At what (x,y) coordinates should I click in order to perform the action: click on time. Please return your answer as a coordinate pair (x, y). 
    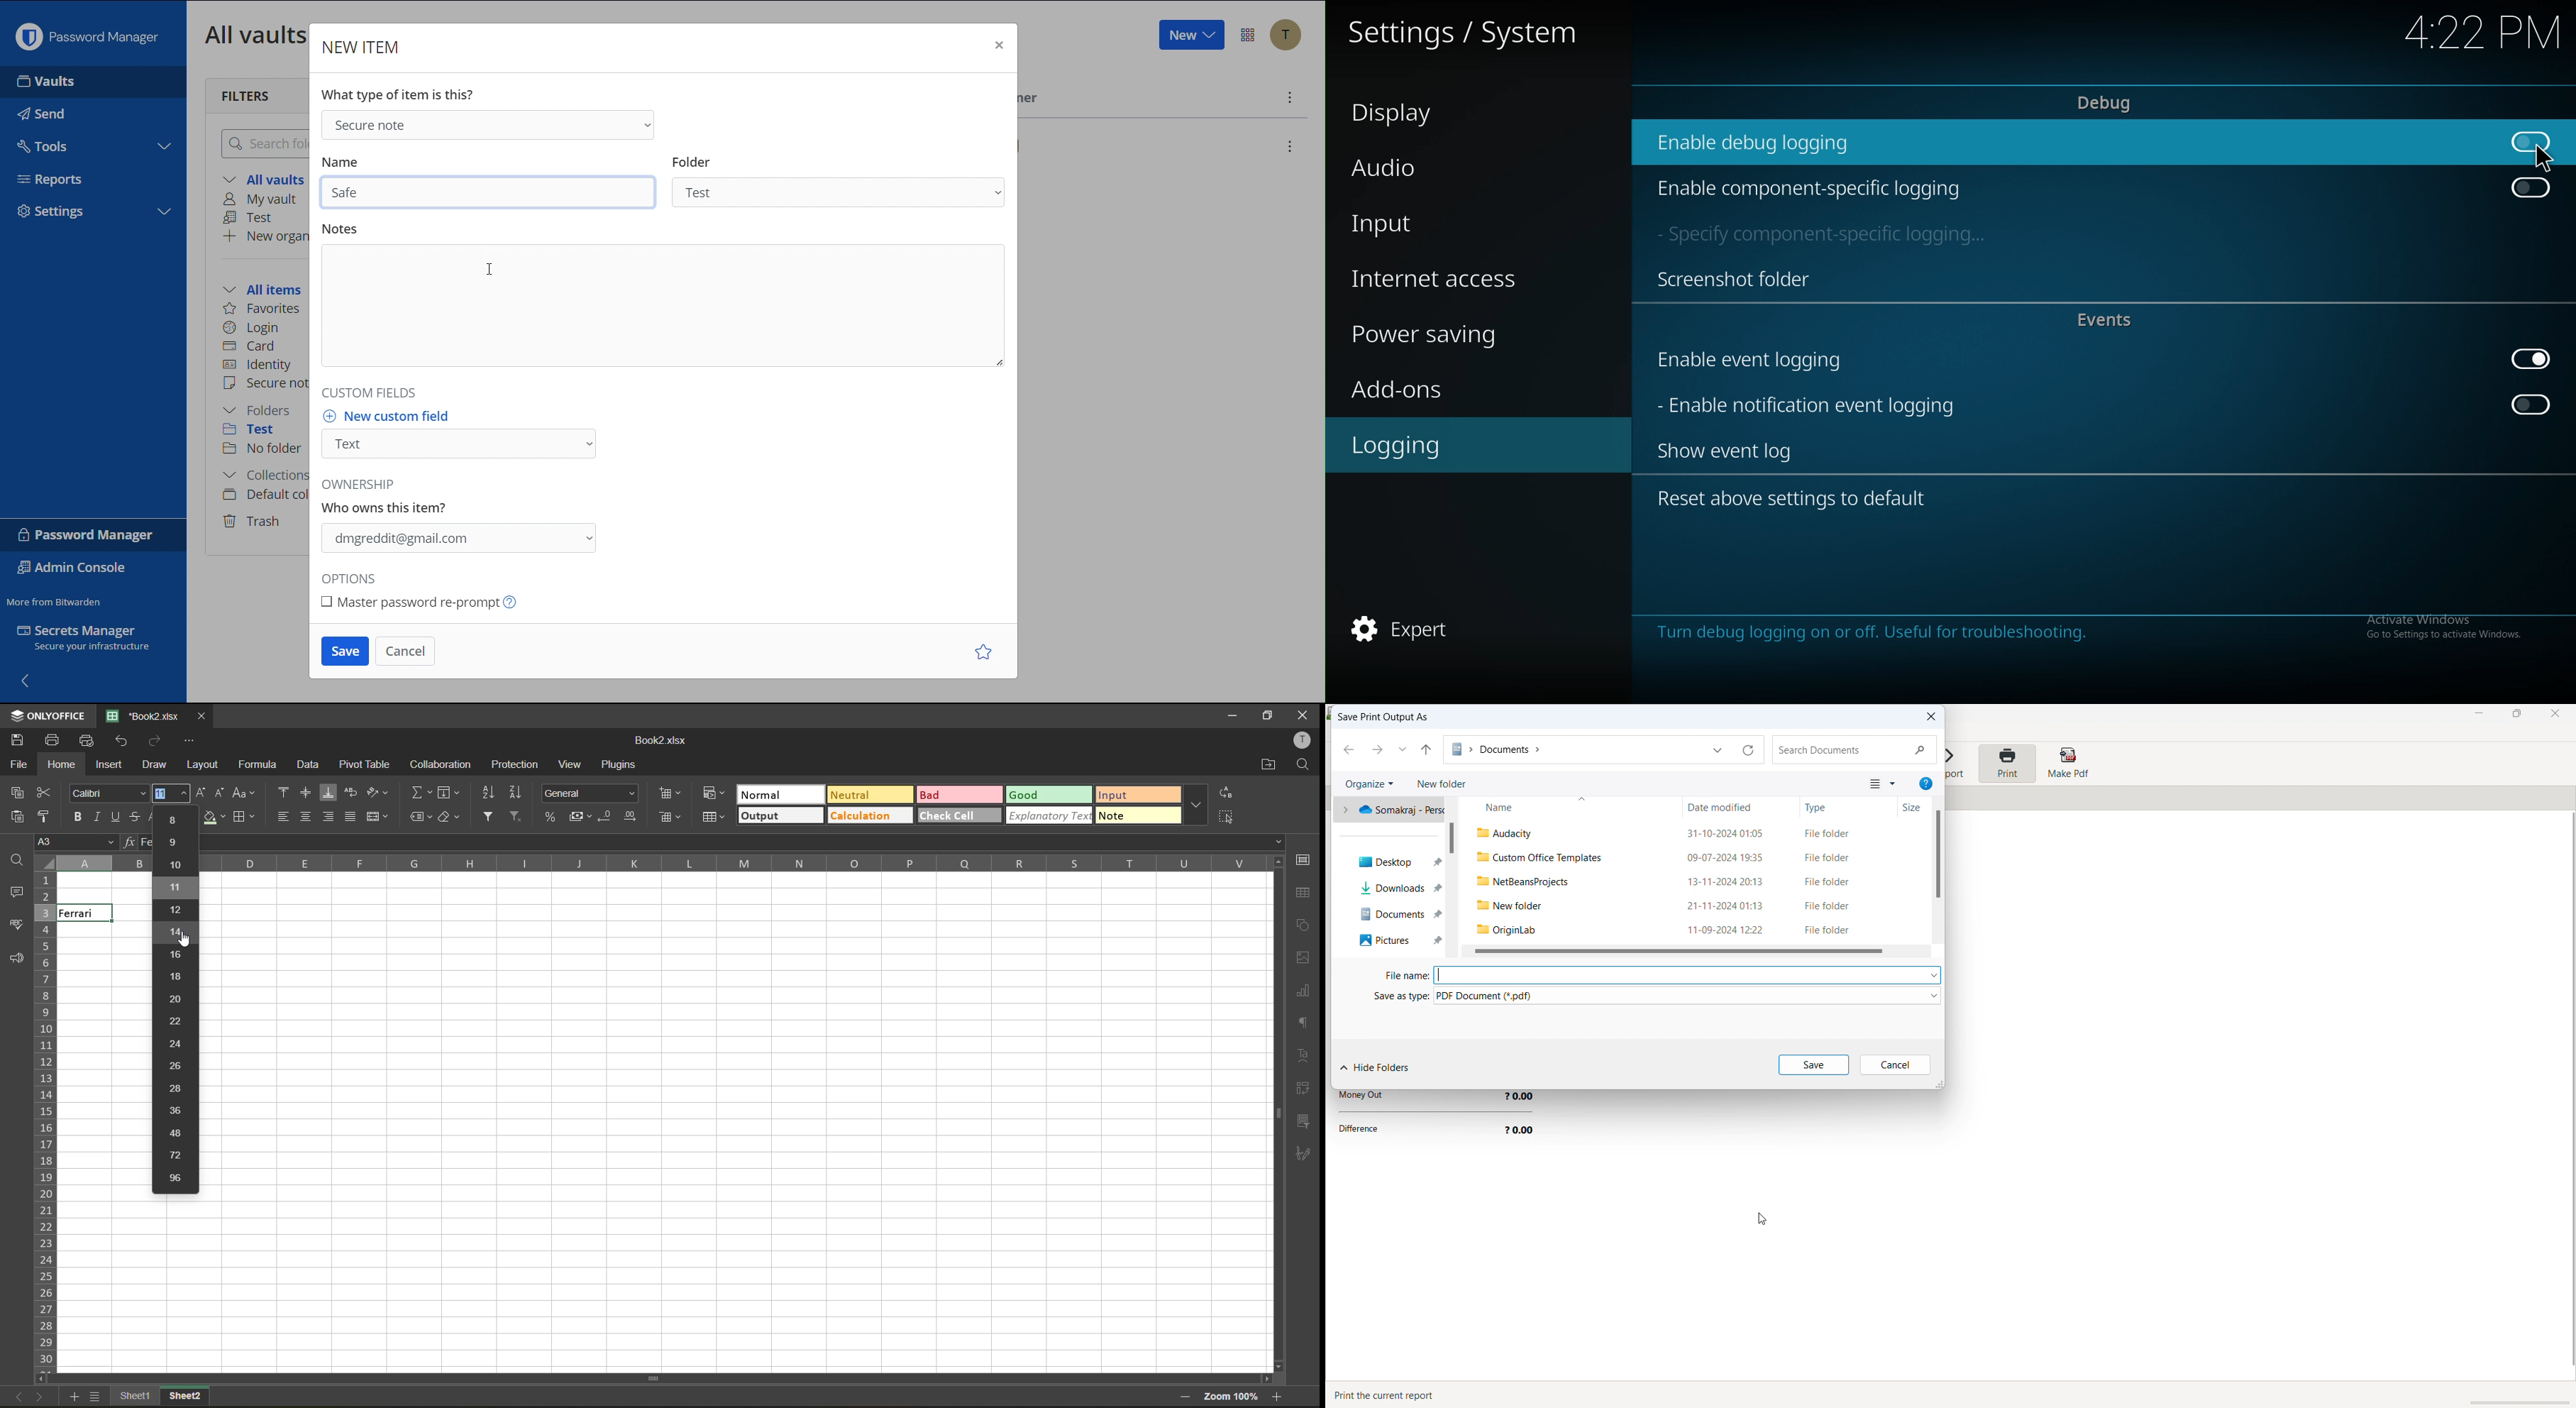
    Looking at the image, I should click on (2470, 33).